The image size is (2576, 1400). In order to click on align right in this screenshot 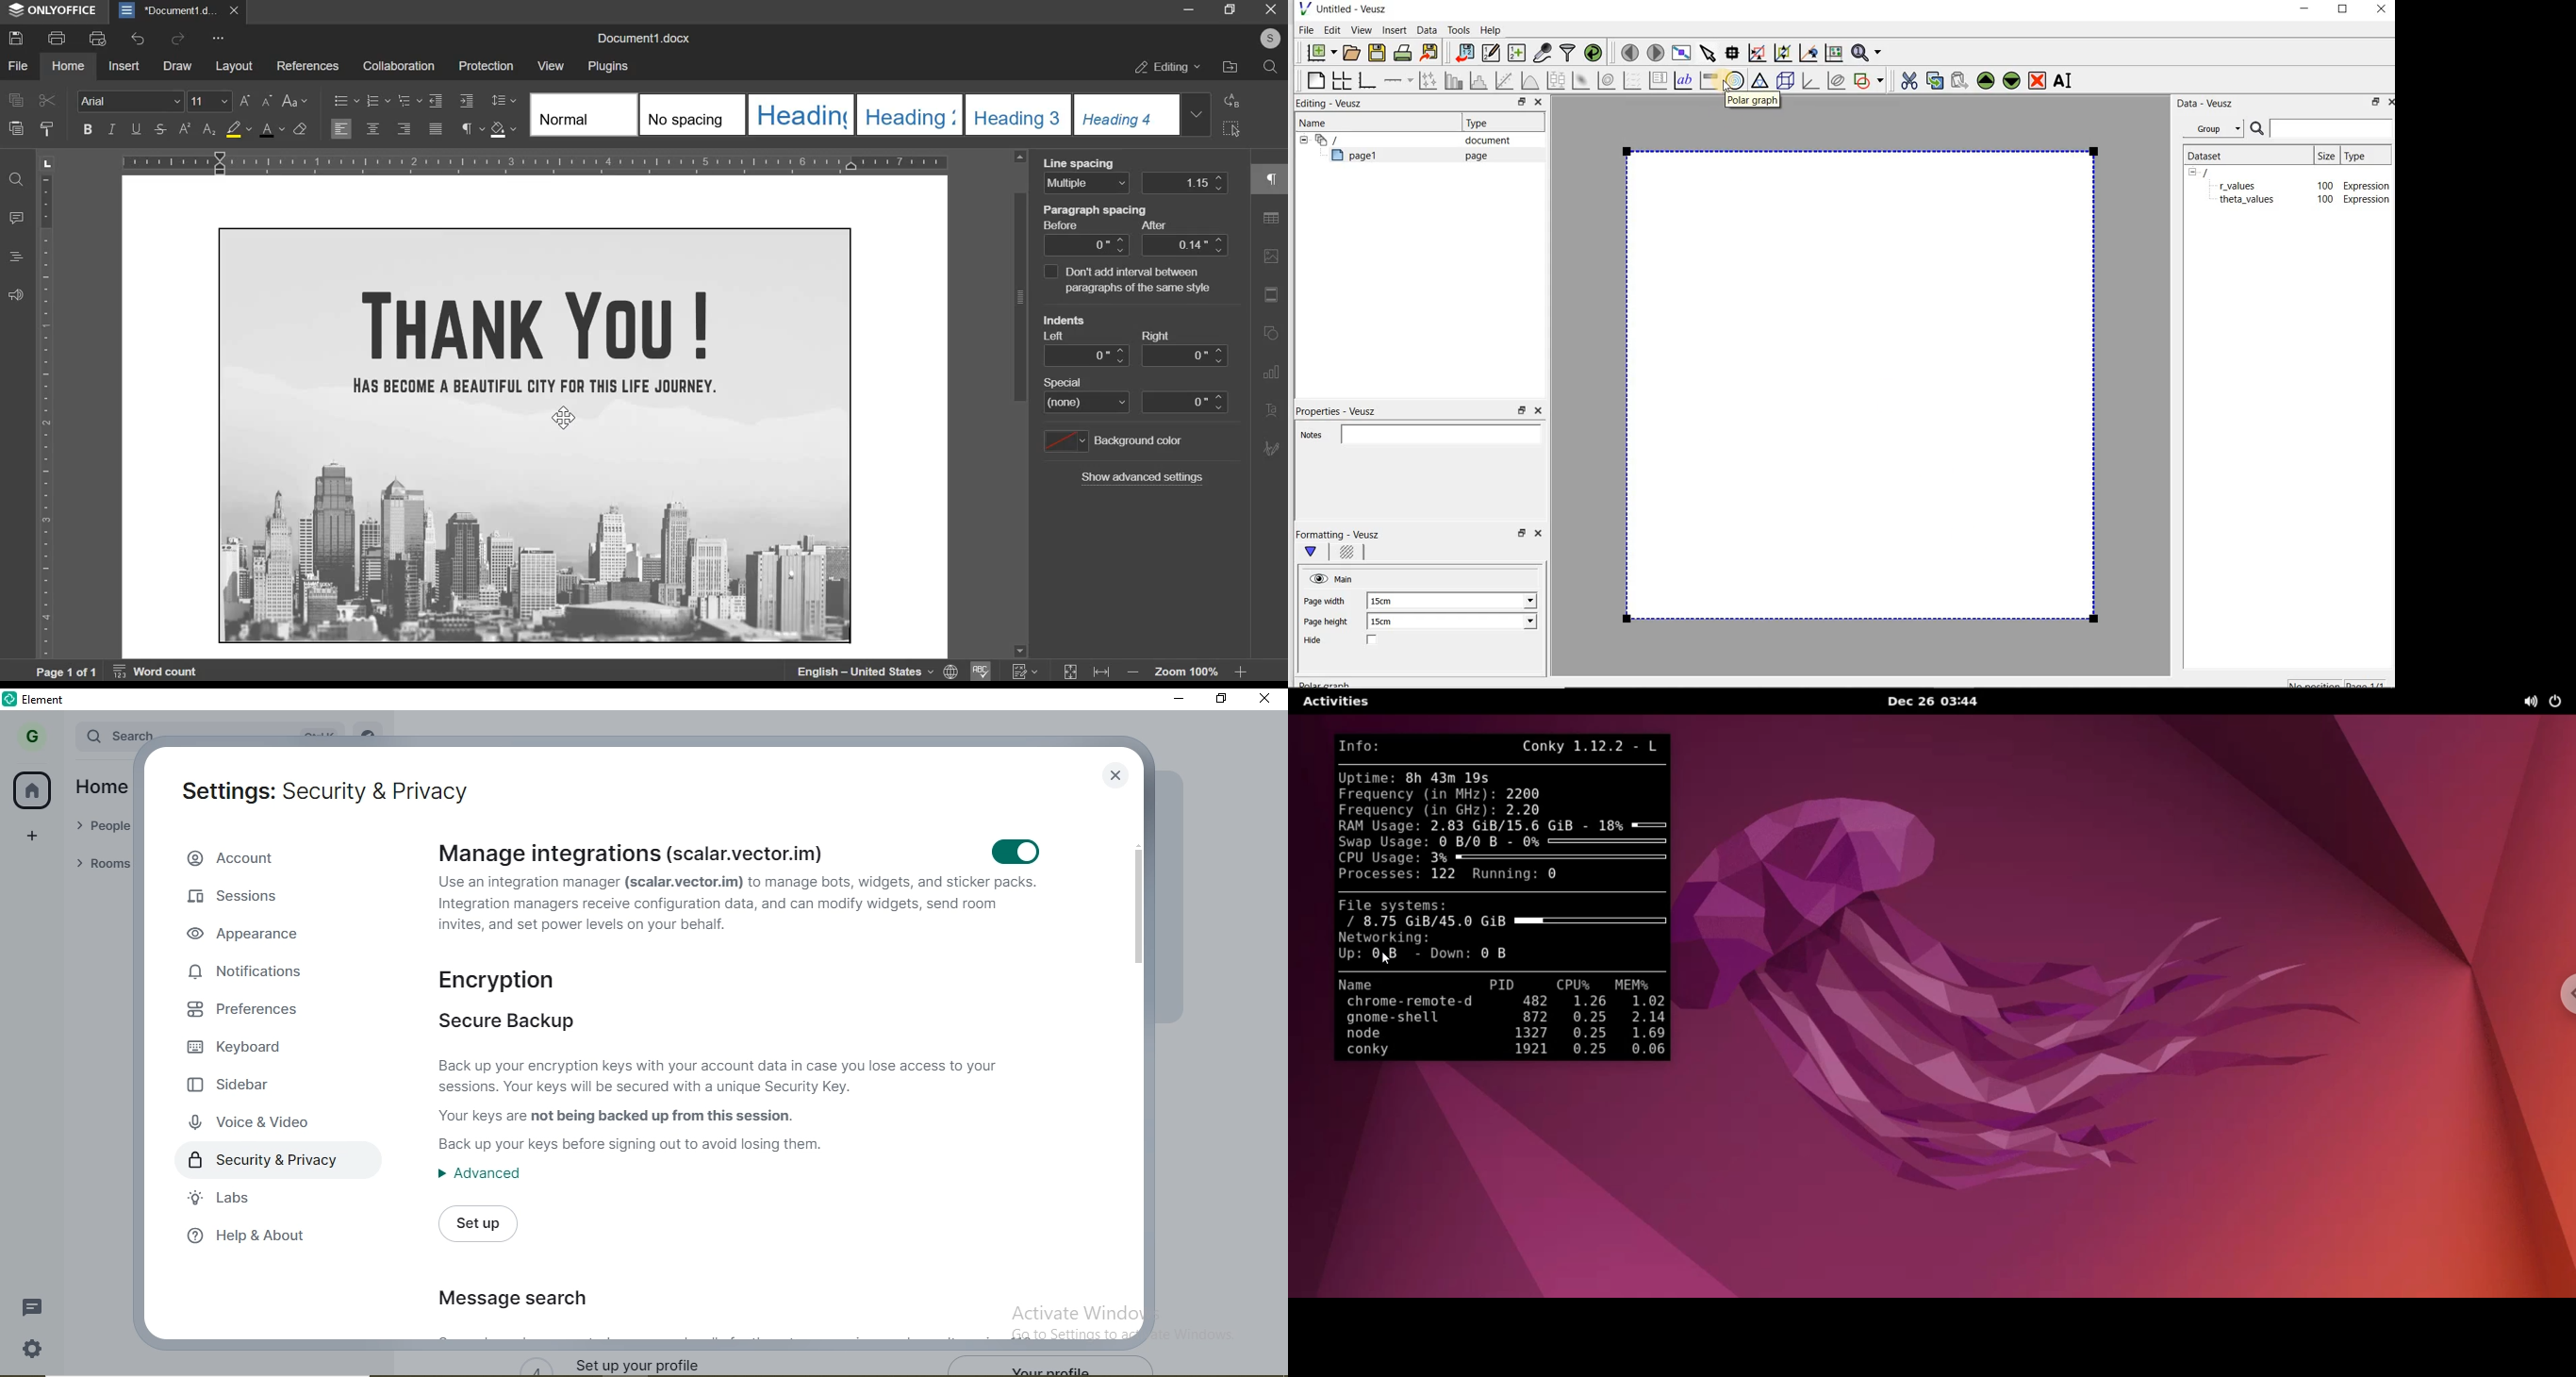, I will do `click(405, 127)`.